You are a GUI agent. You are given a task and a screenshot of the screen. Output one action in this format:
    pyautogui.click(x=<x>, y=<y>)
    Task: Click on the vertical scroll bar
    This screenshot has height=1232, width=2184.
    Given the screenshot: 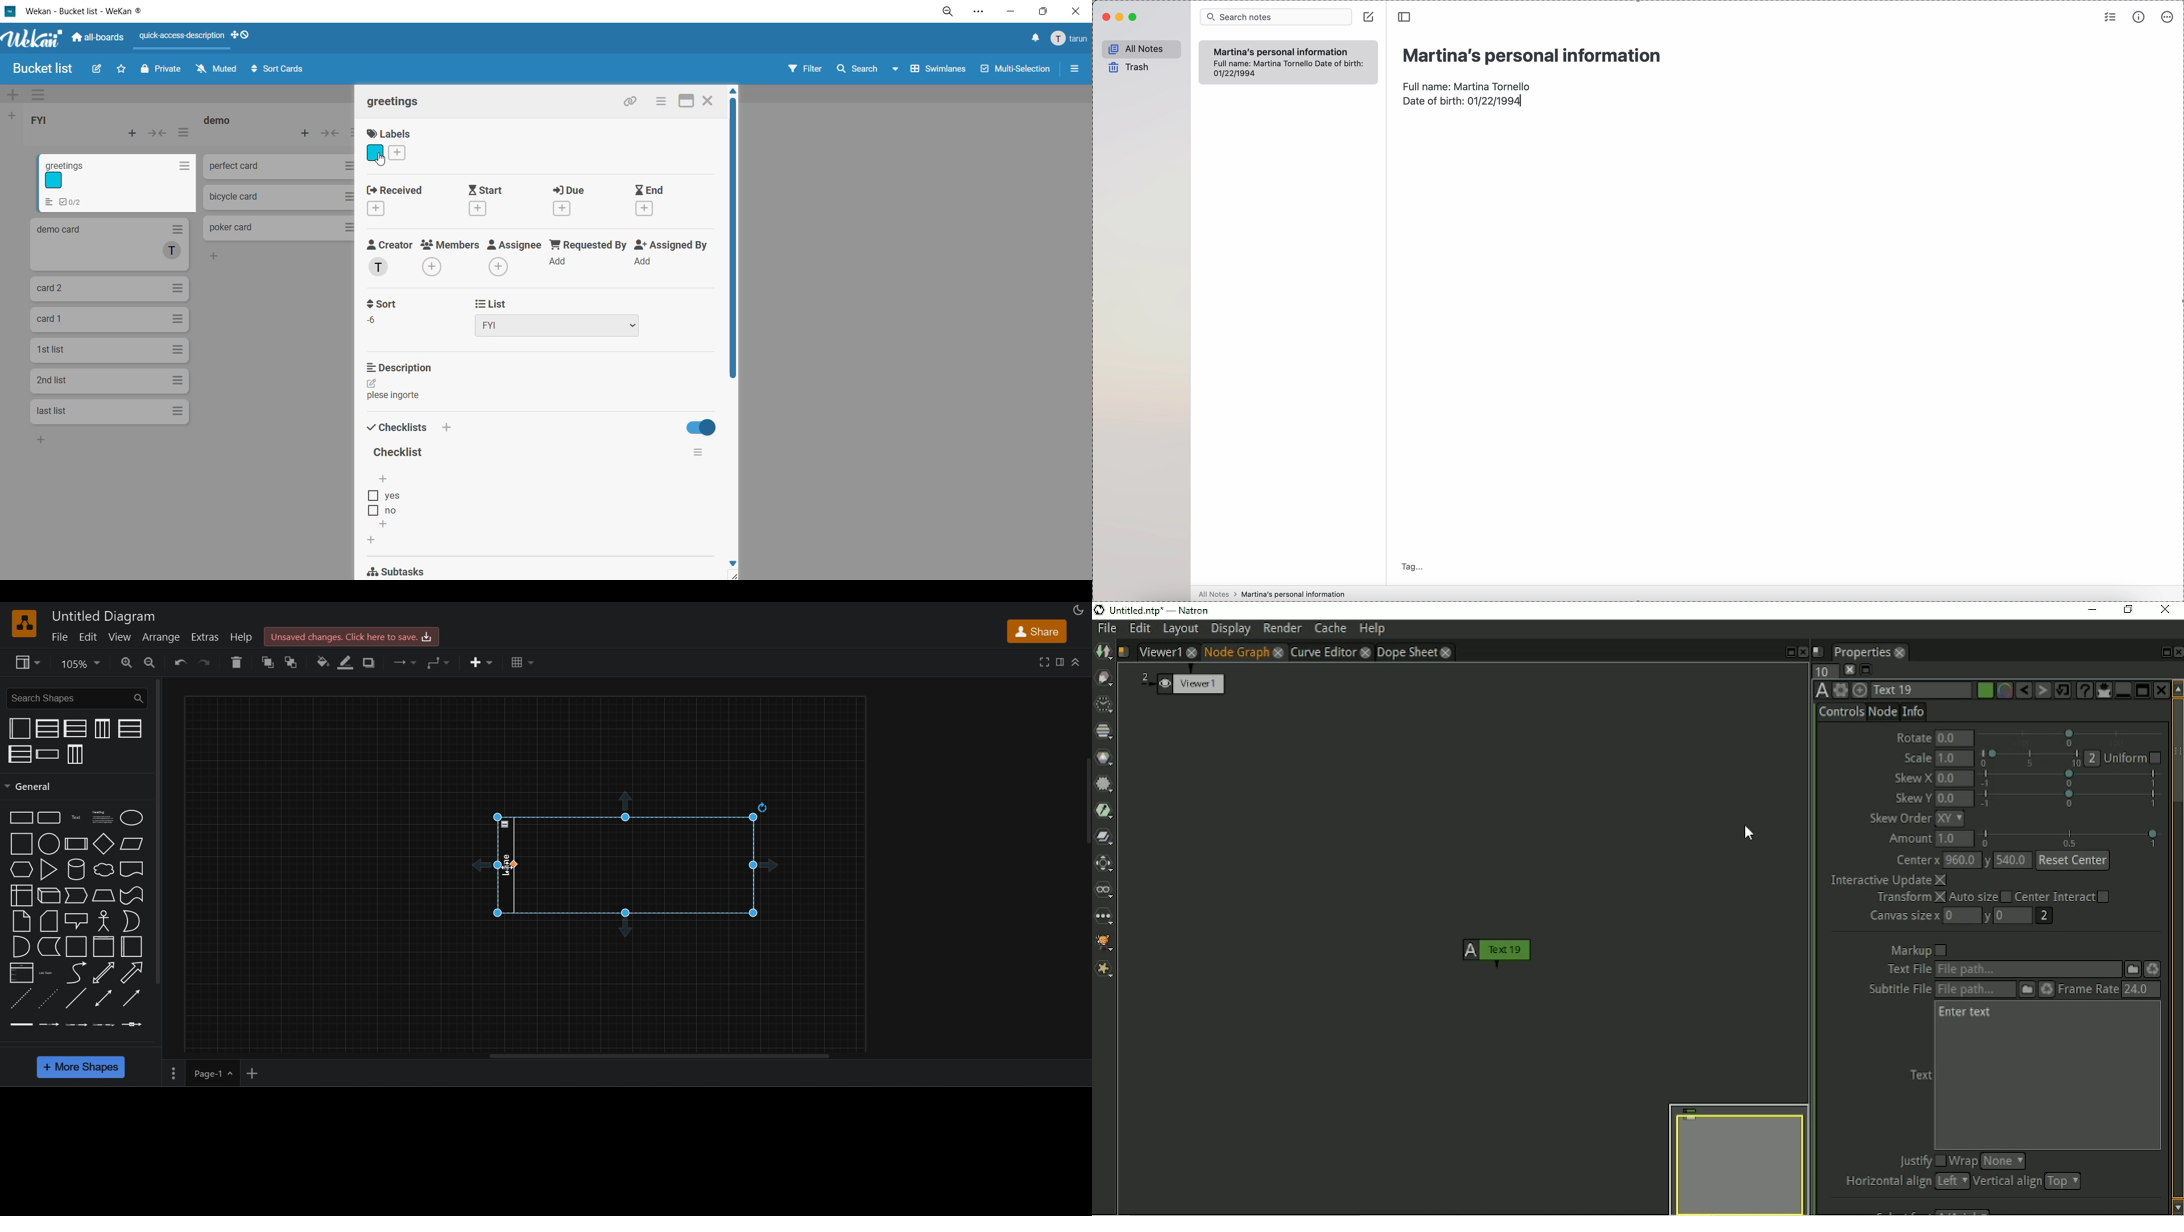 What is the action you would take?
    pyautogui.click(x=734, y=241)
    